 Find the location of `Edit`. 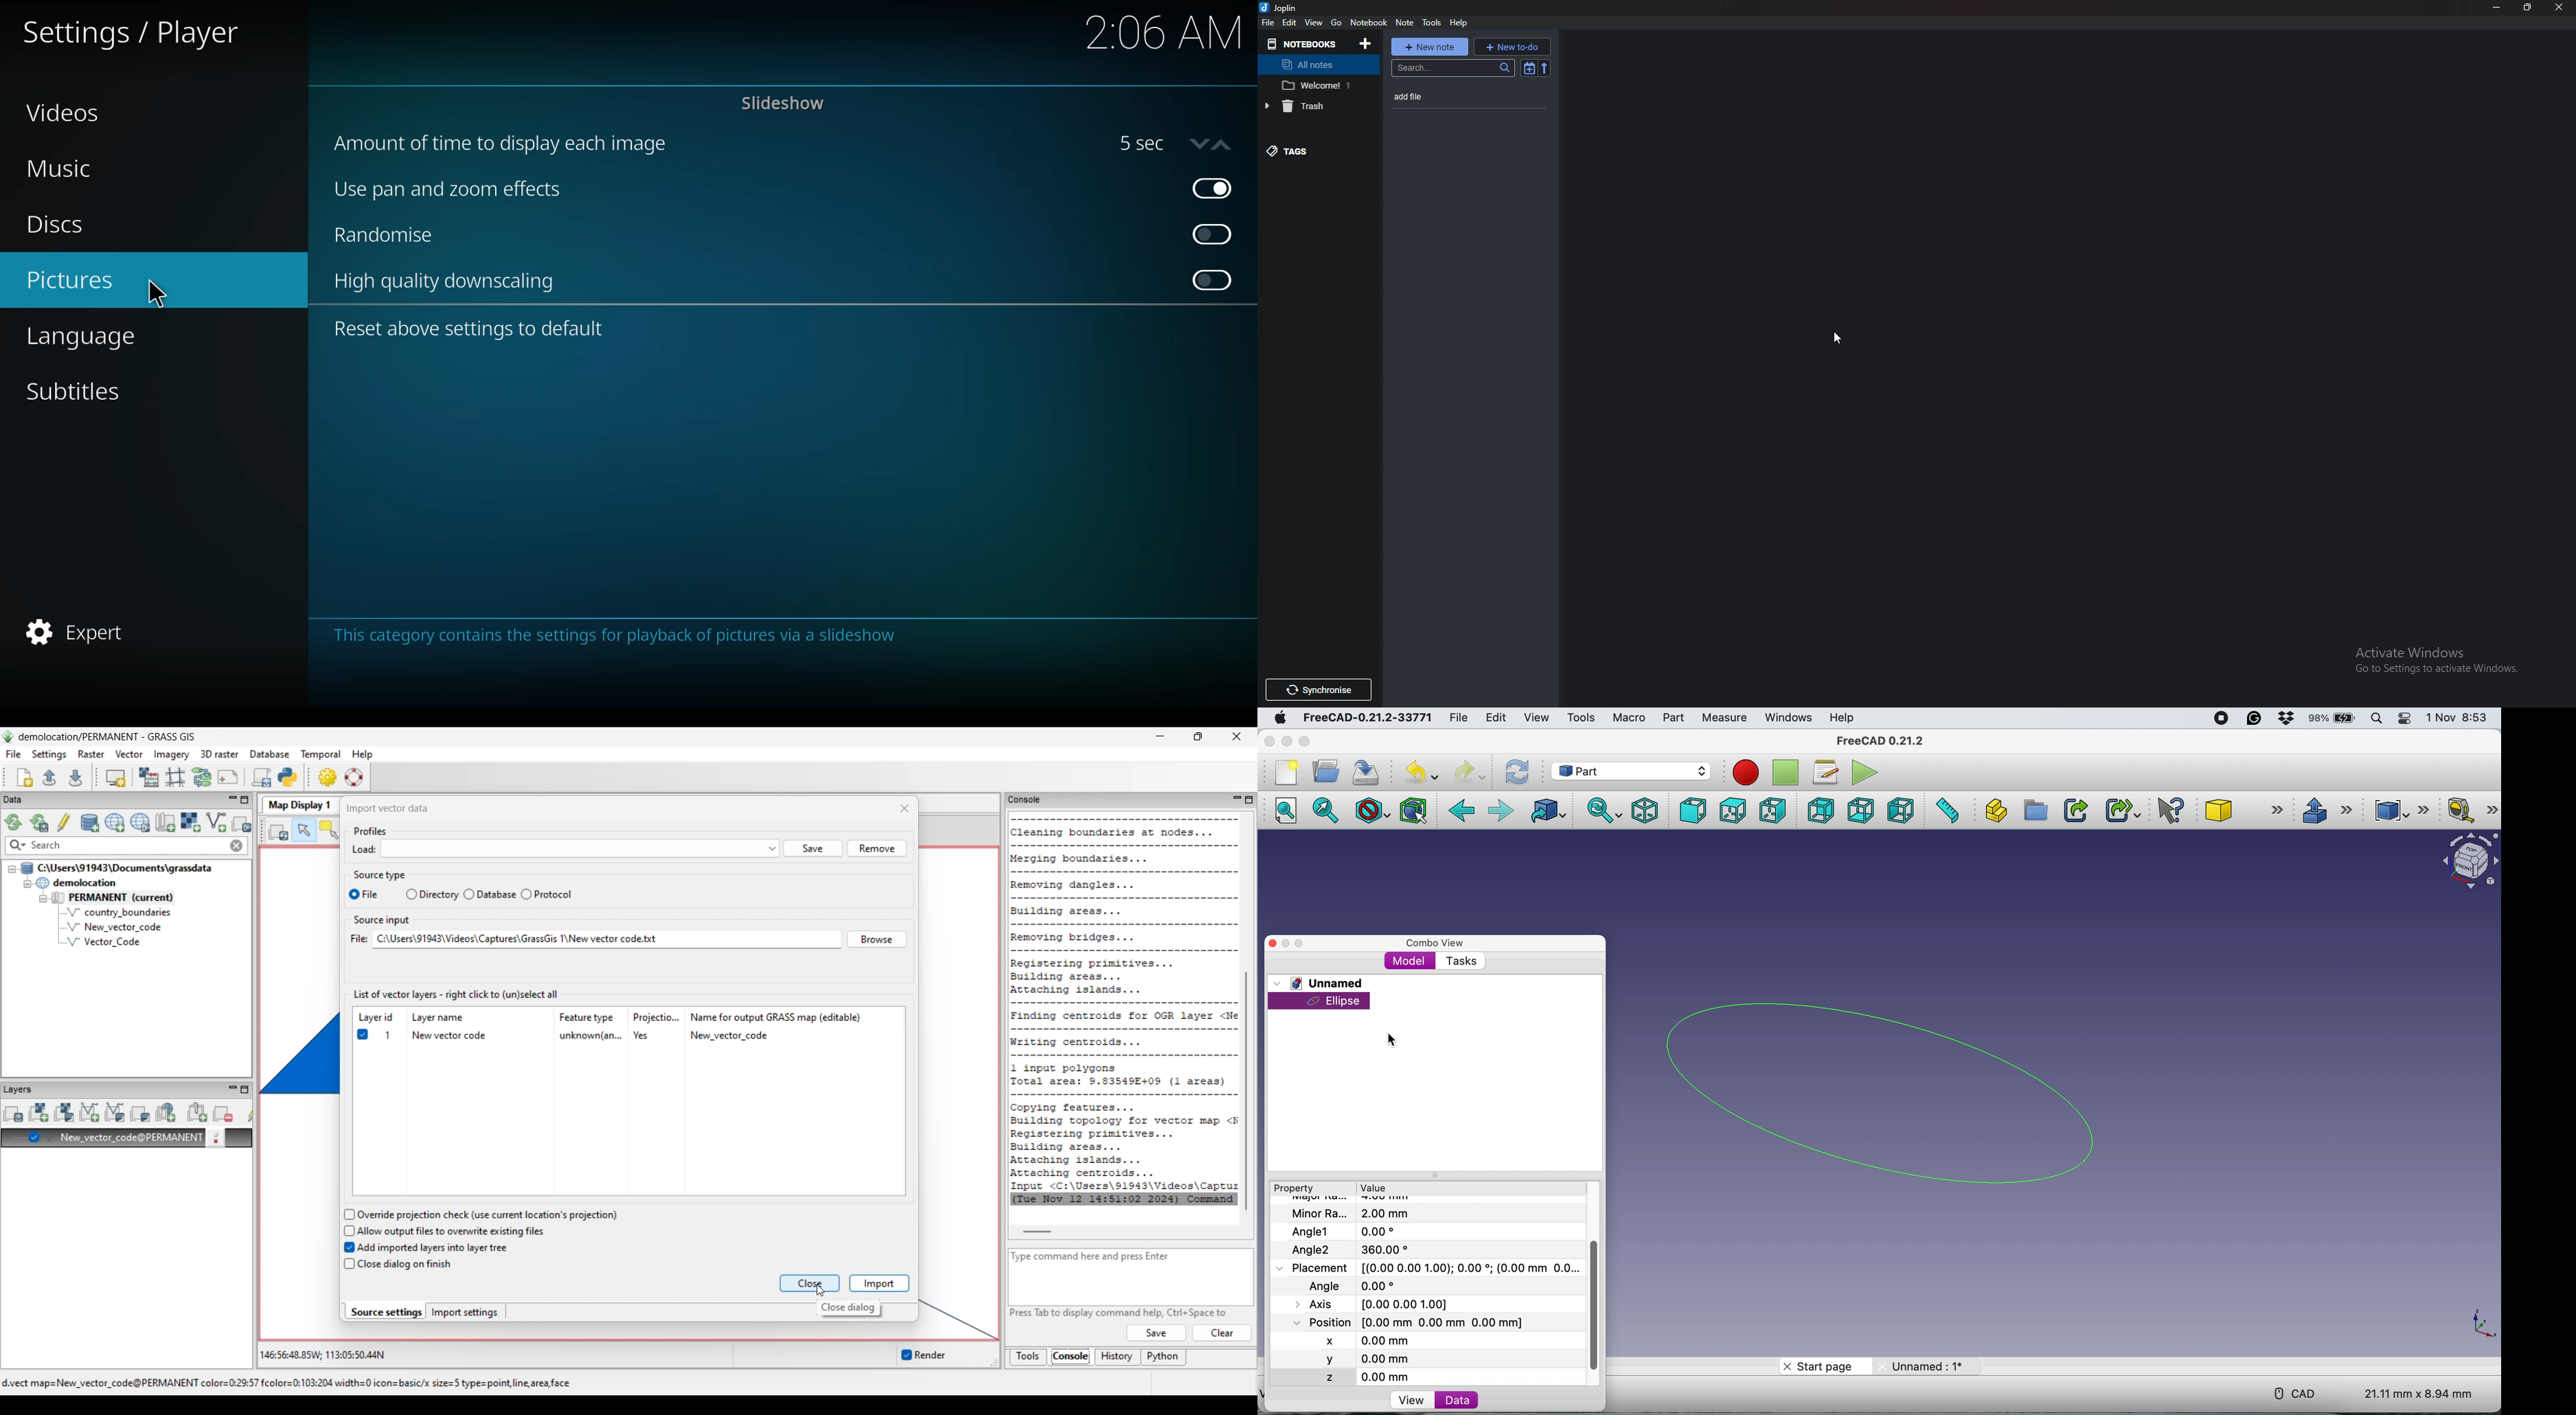

Edit is located at coordinates (1290, 23).